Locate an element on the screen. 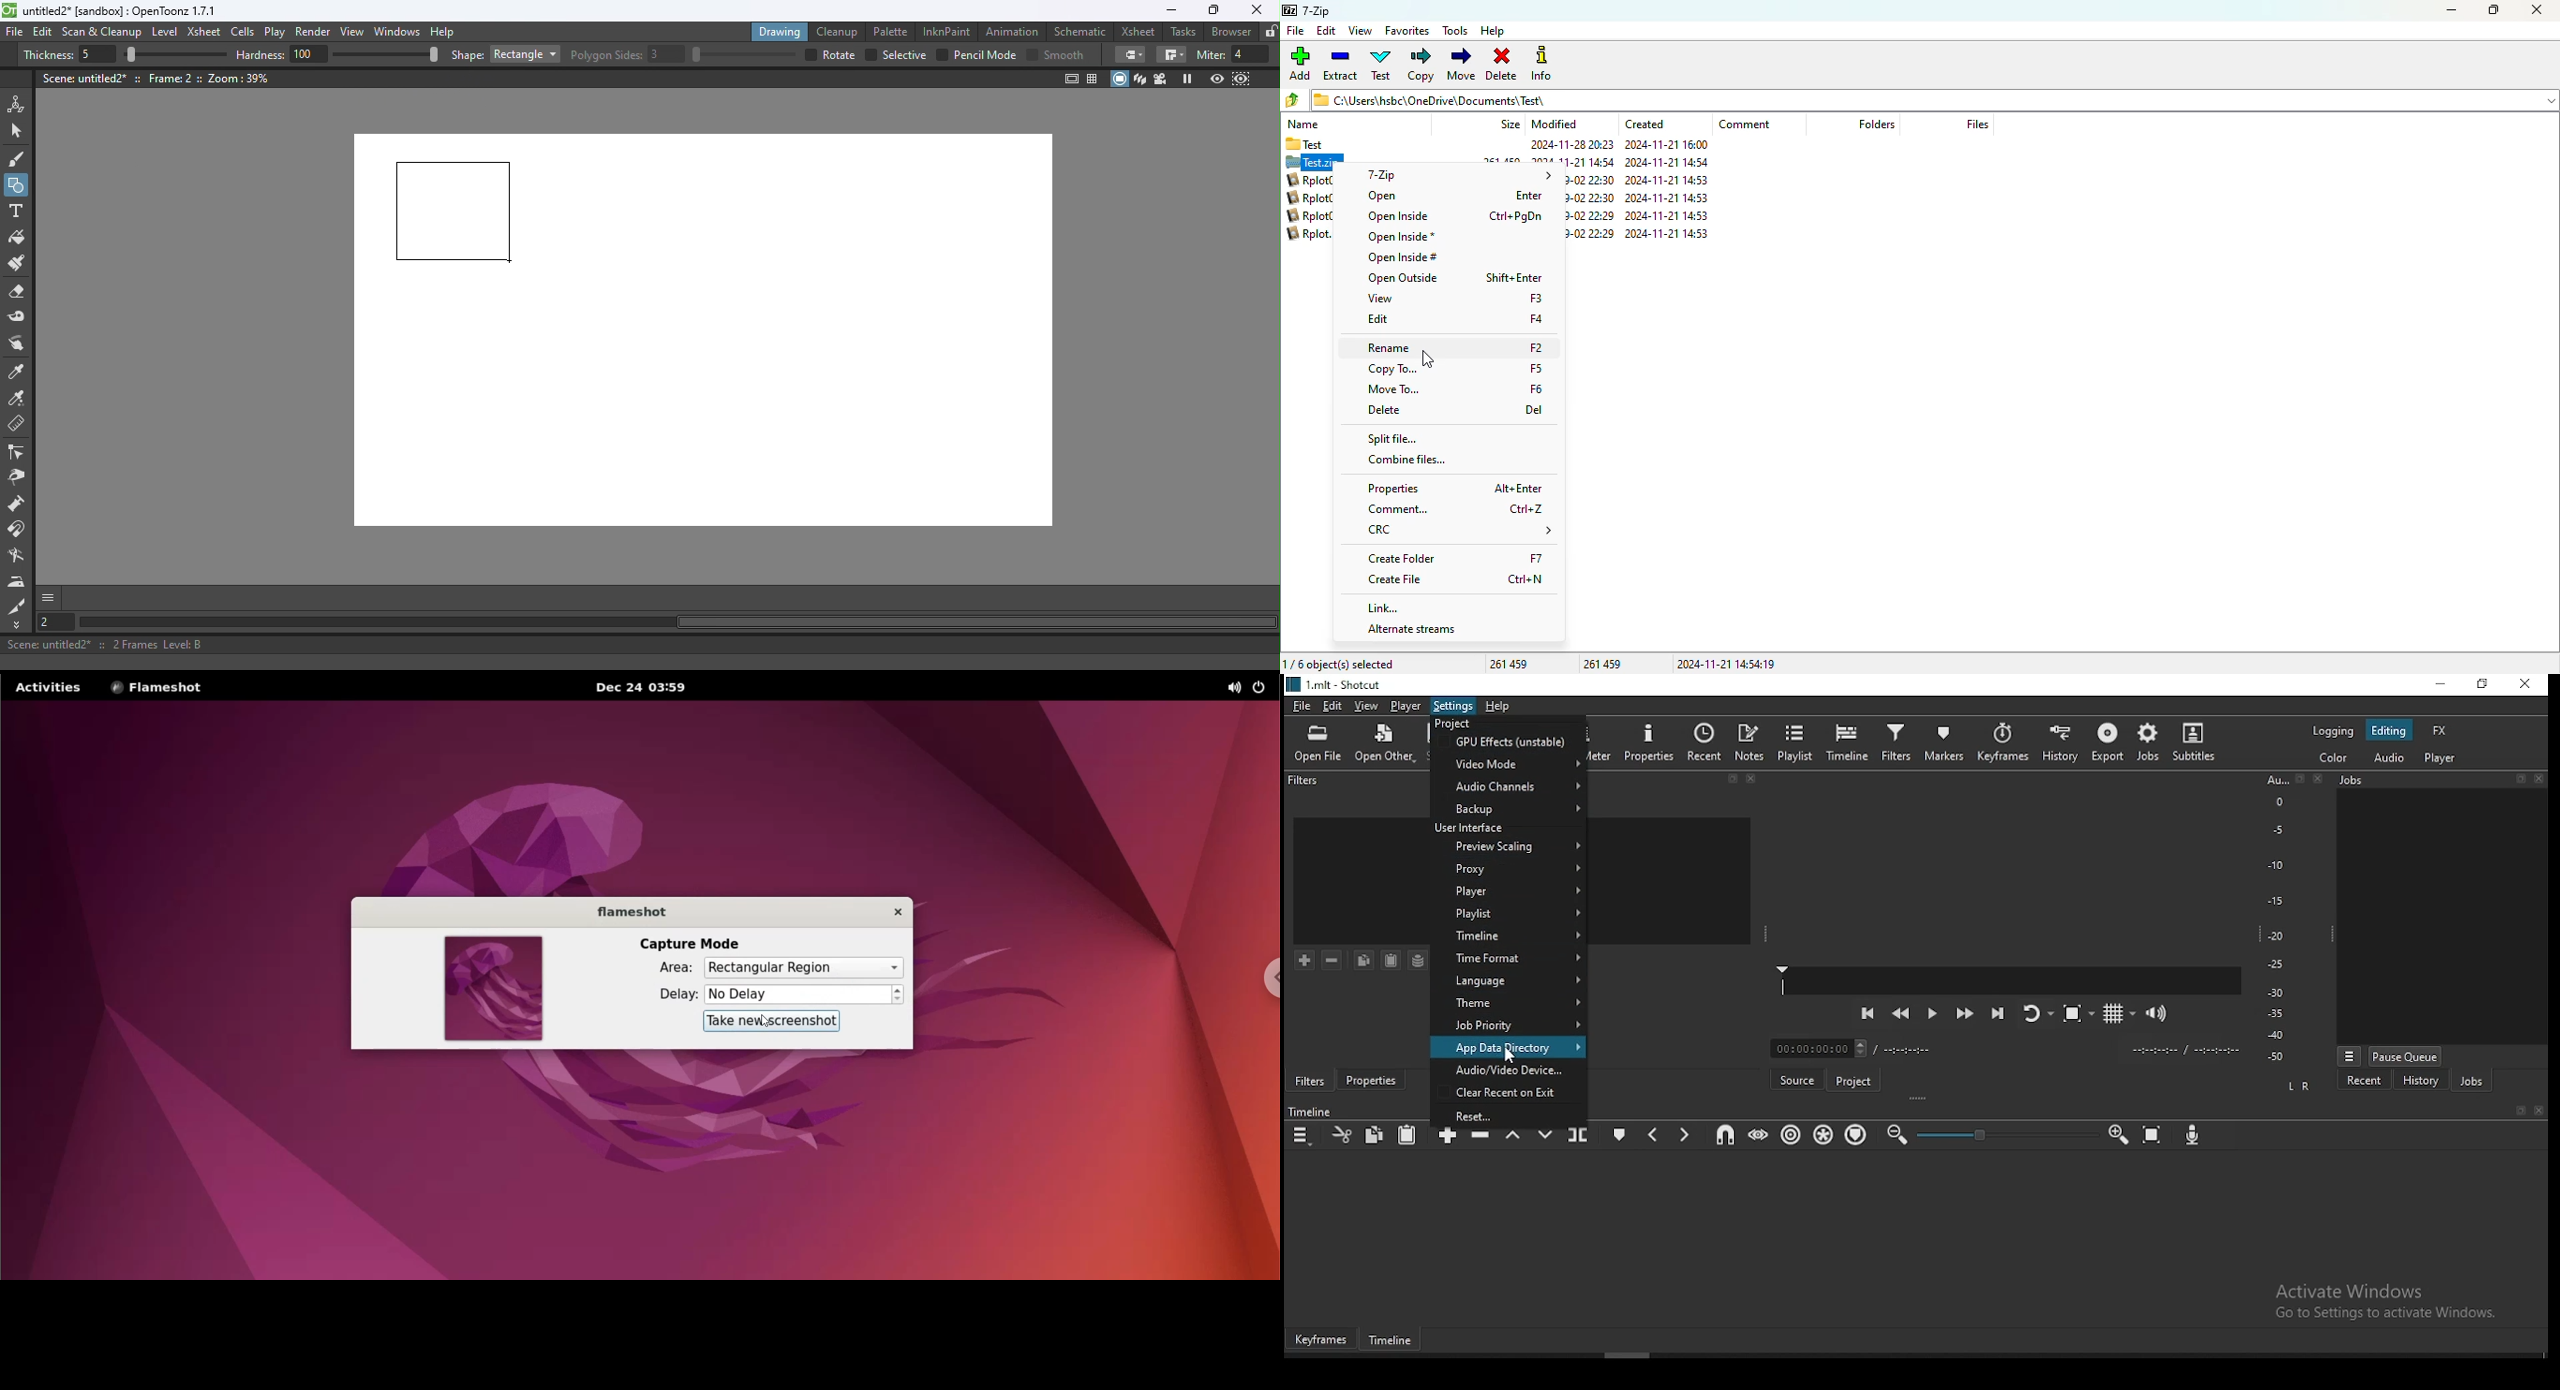 This screenshot has width=2576, height=1400. Del is located at coordinates (1534, 410).